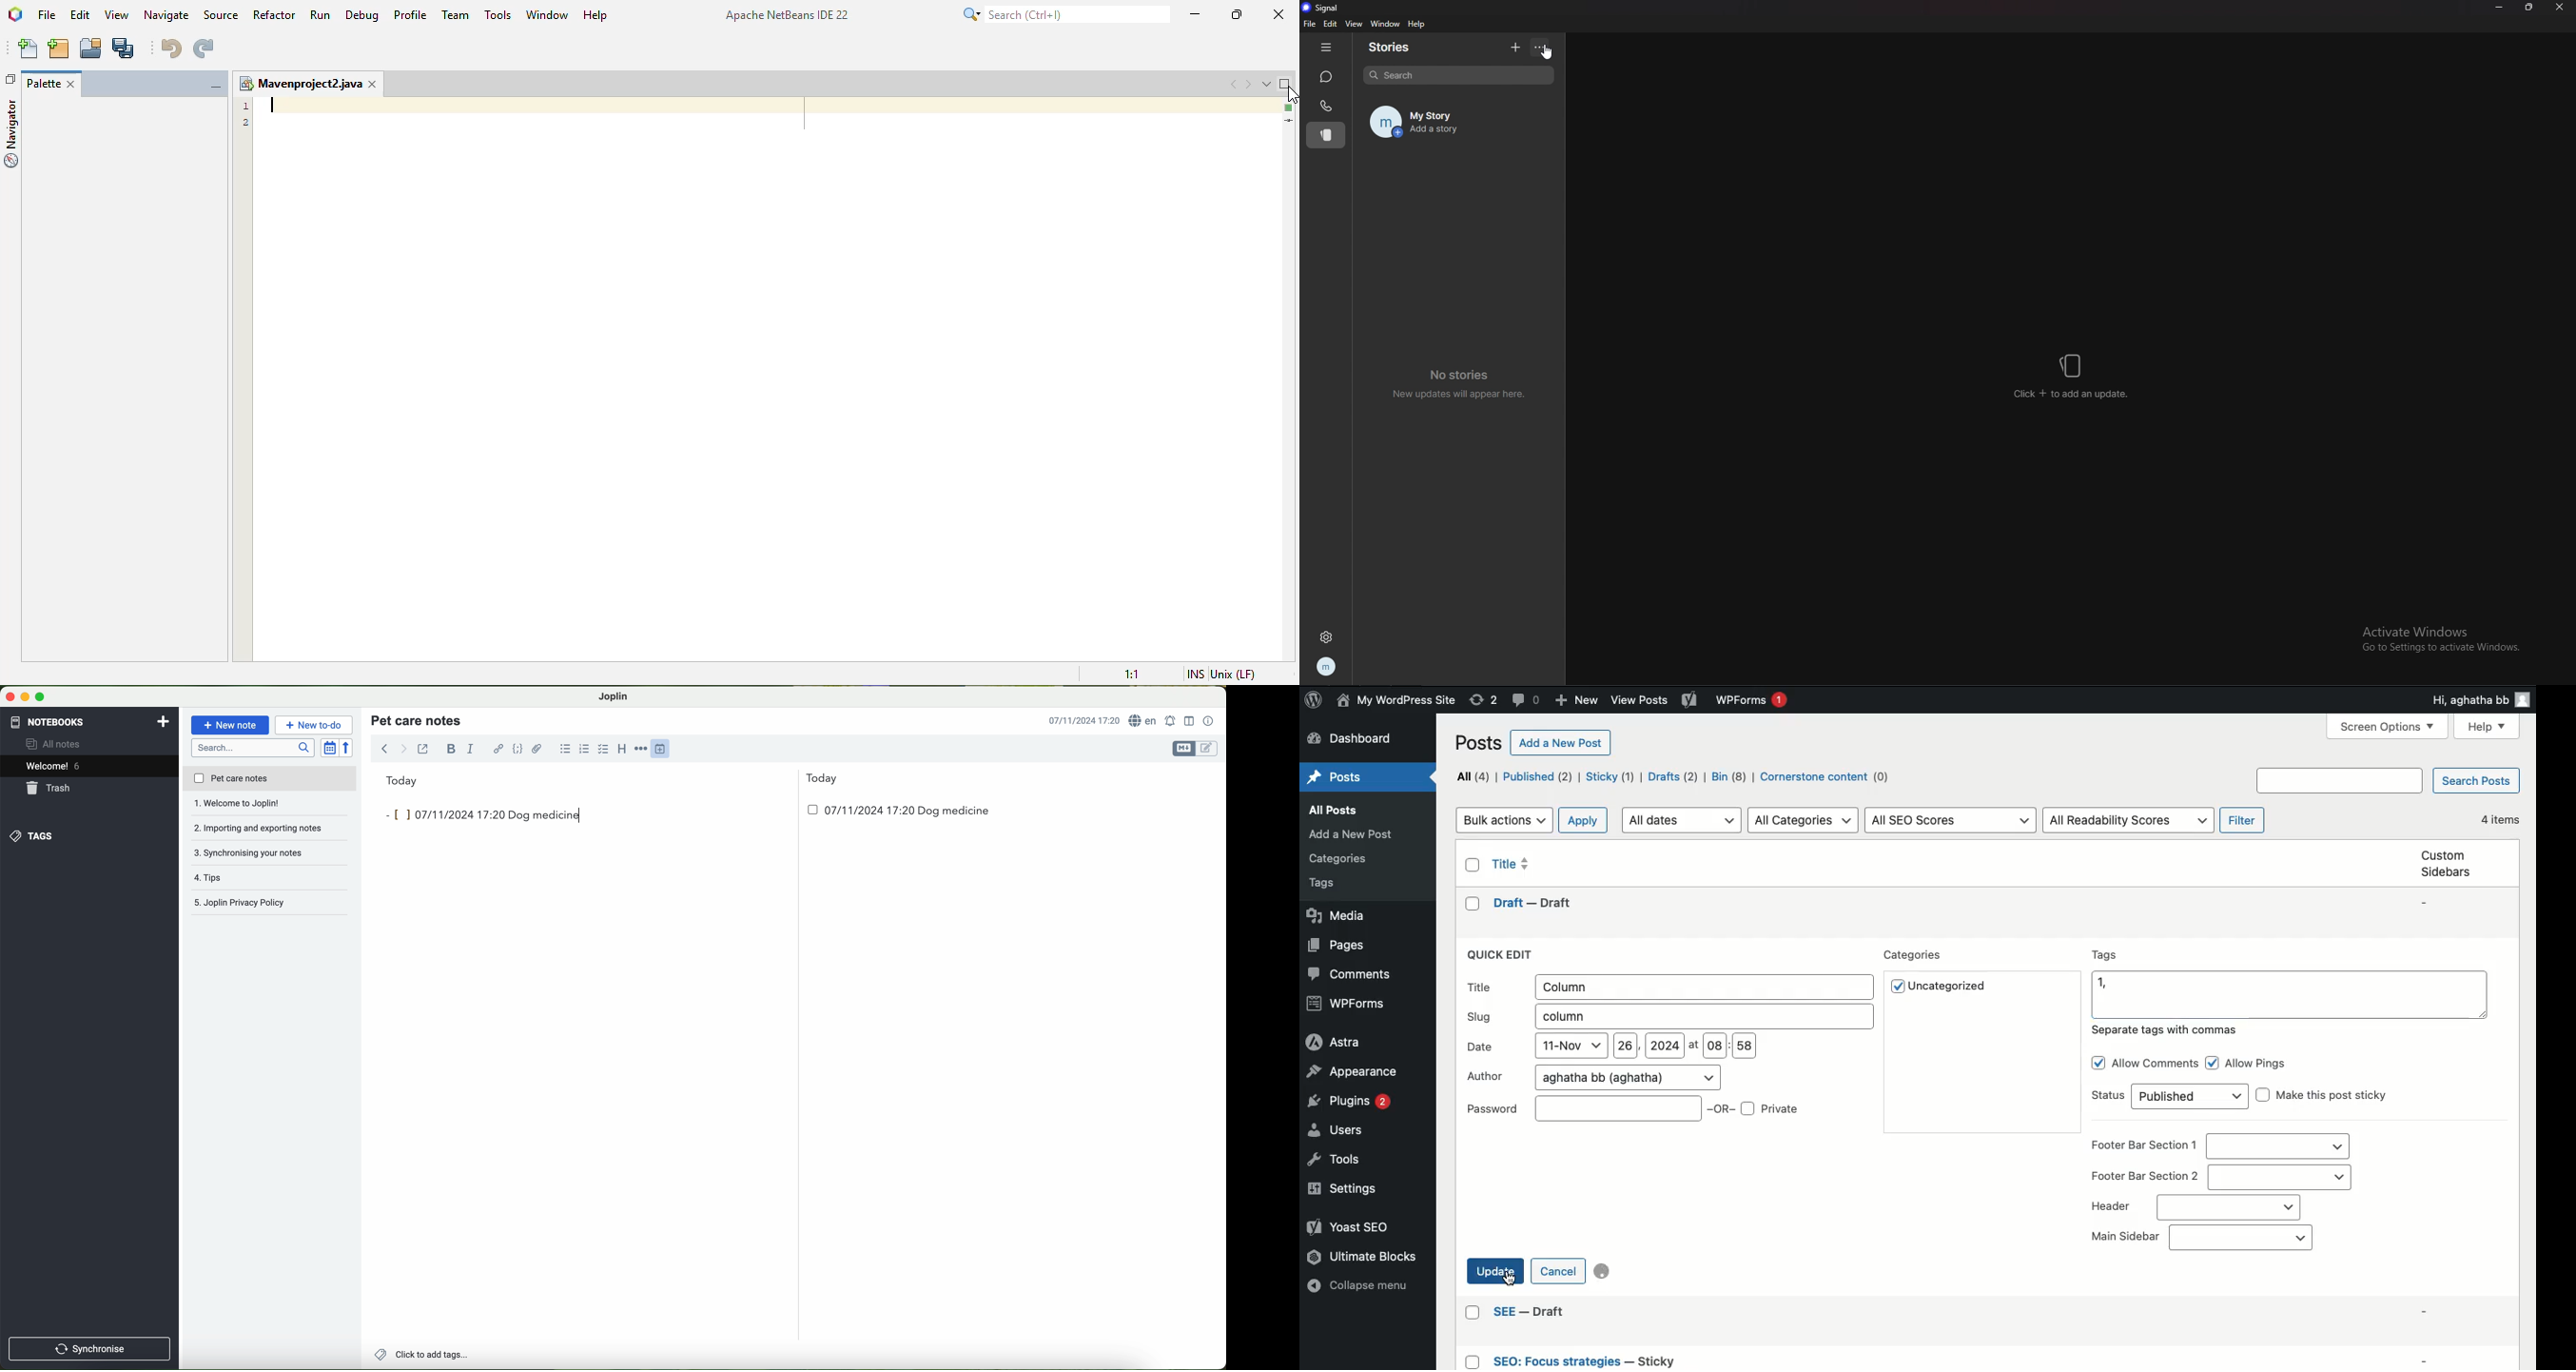  I want to click on today, so click(612, 780).